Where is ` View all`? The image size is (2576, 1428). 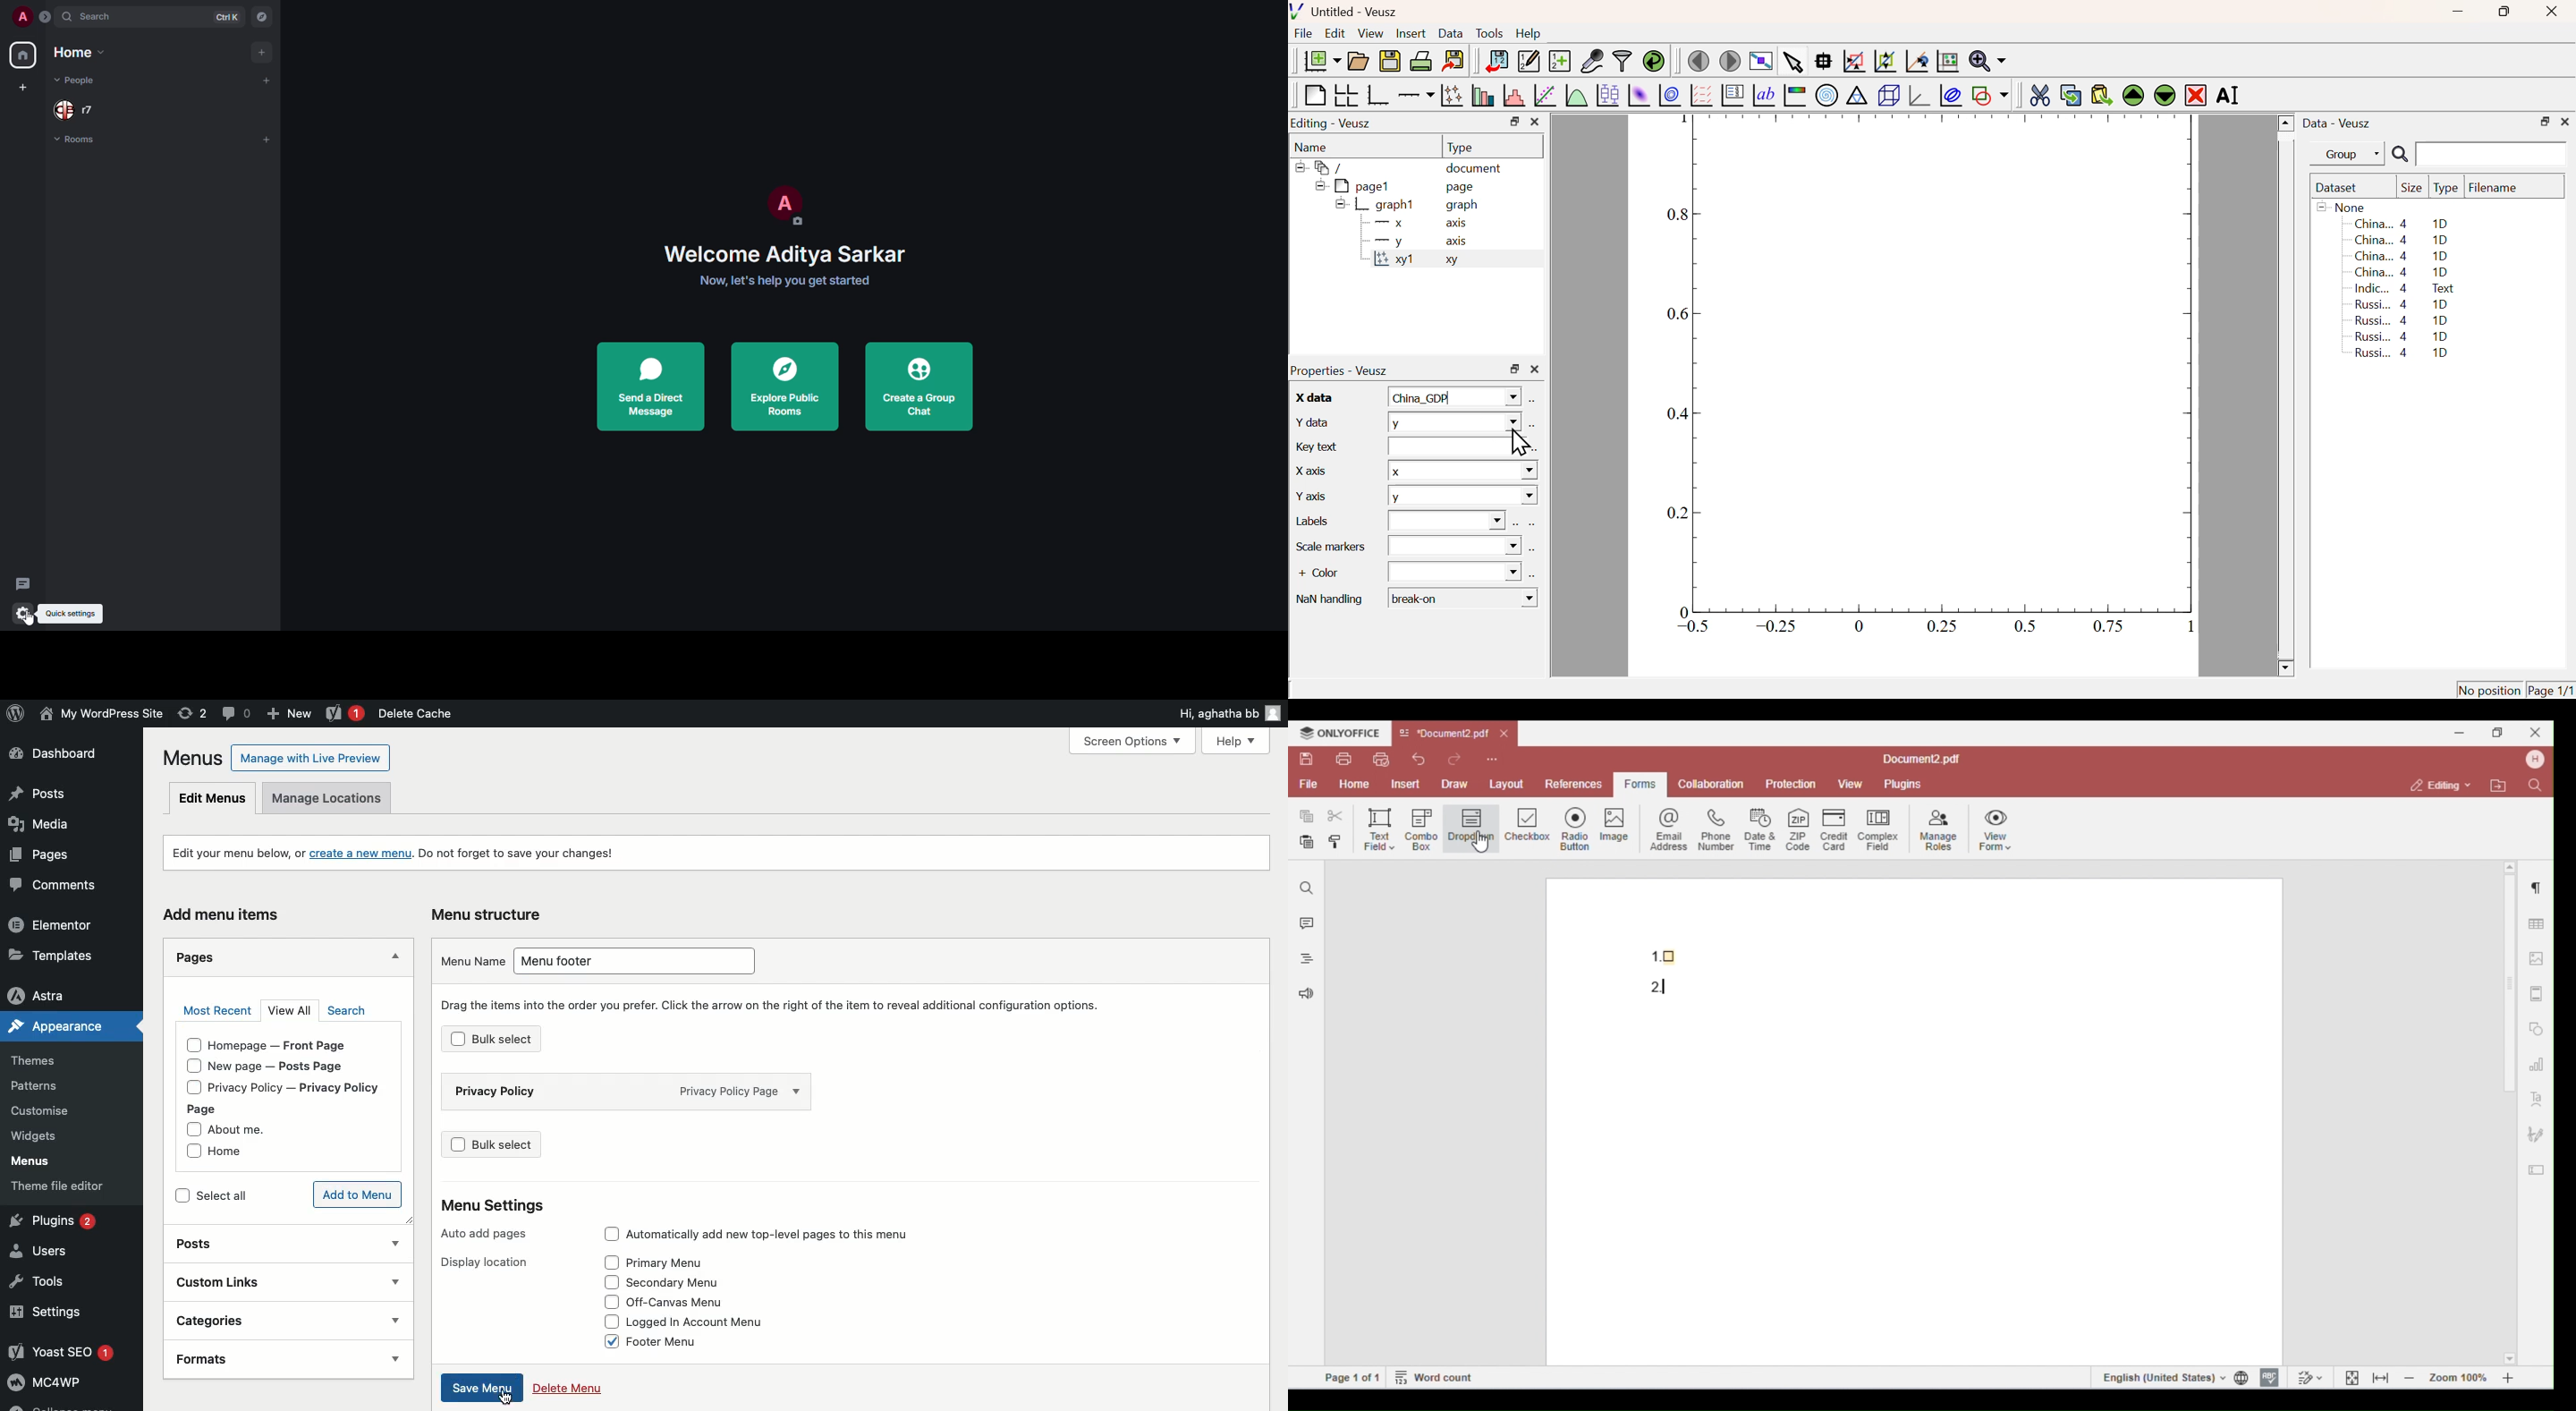
 View all is located at coordinates (292, 1012).